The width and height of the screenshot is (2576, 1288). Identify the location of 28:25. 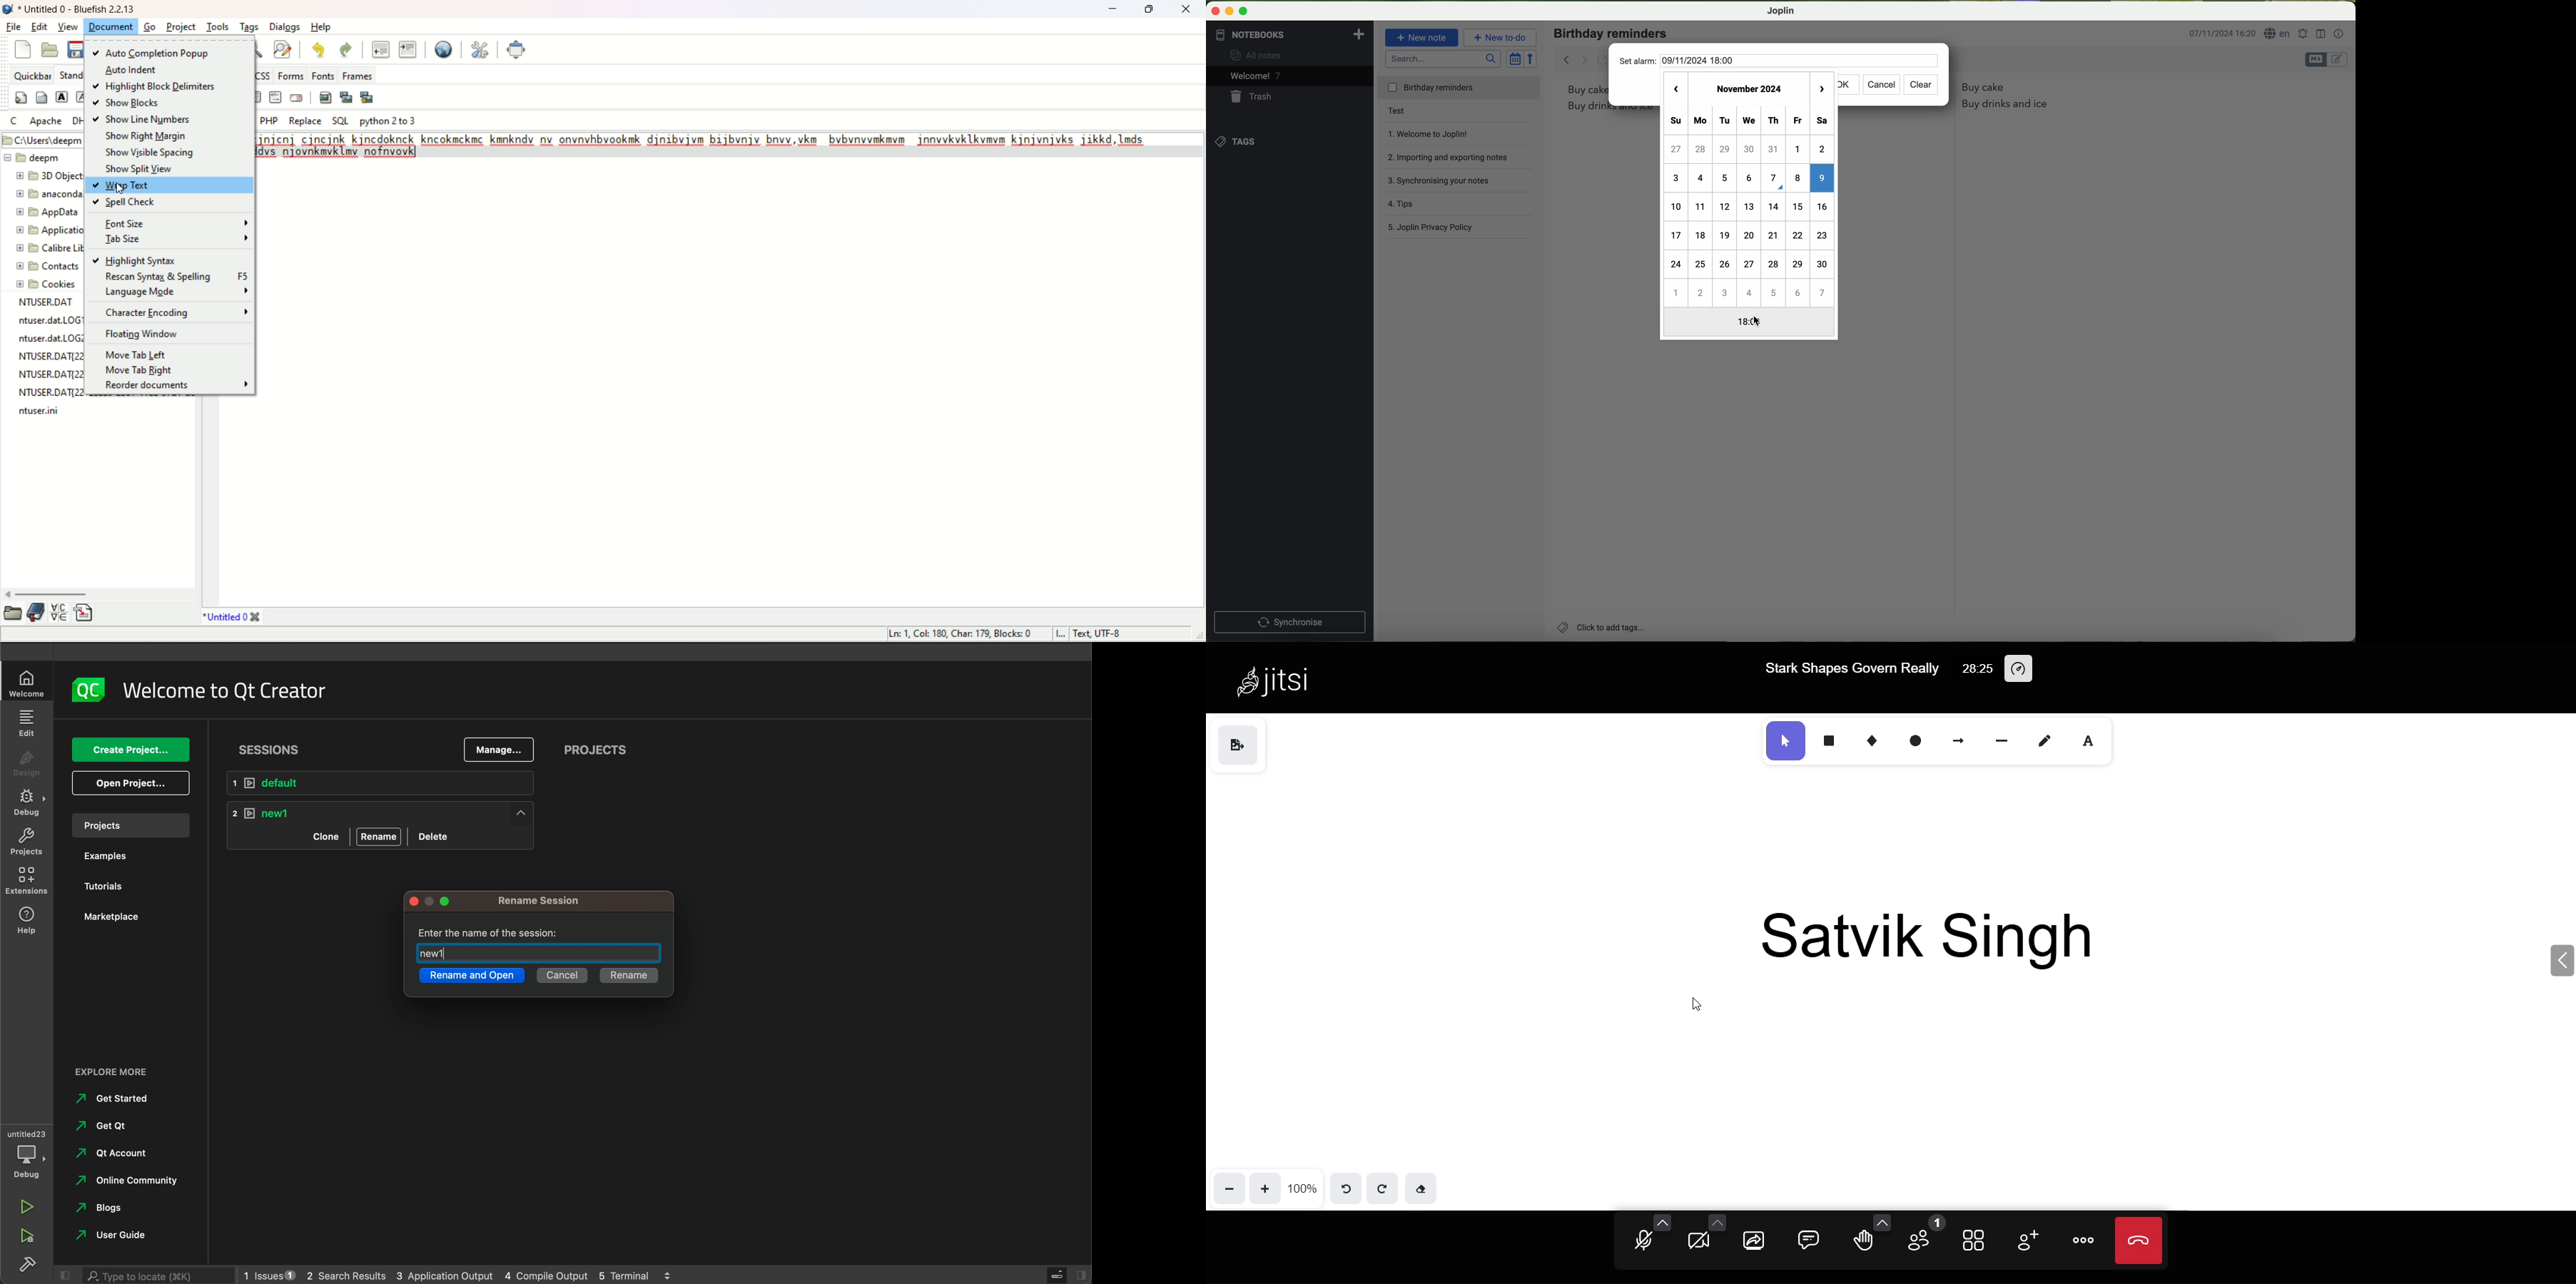
(1976, 667).